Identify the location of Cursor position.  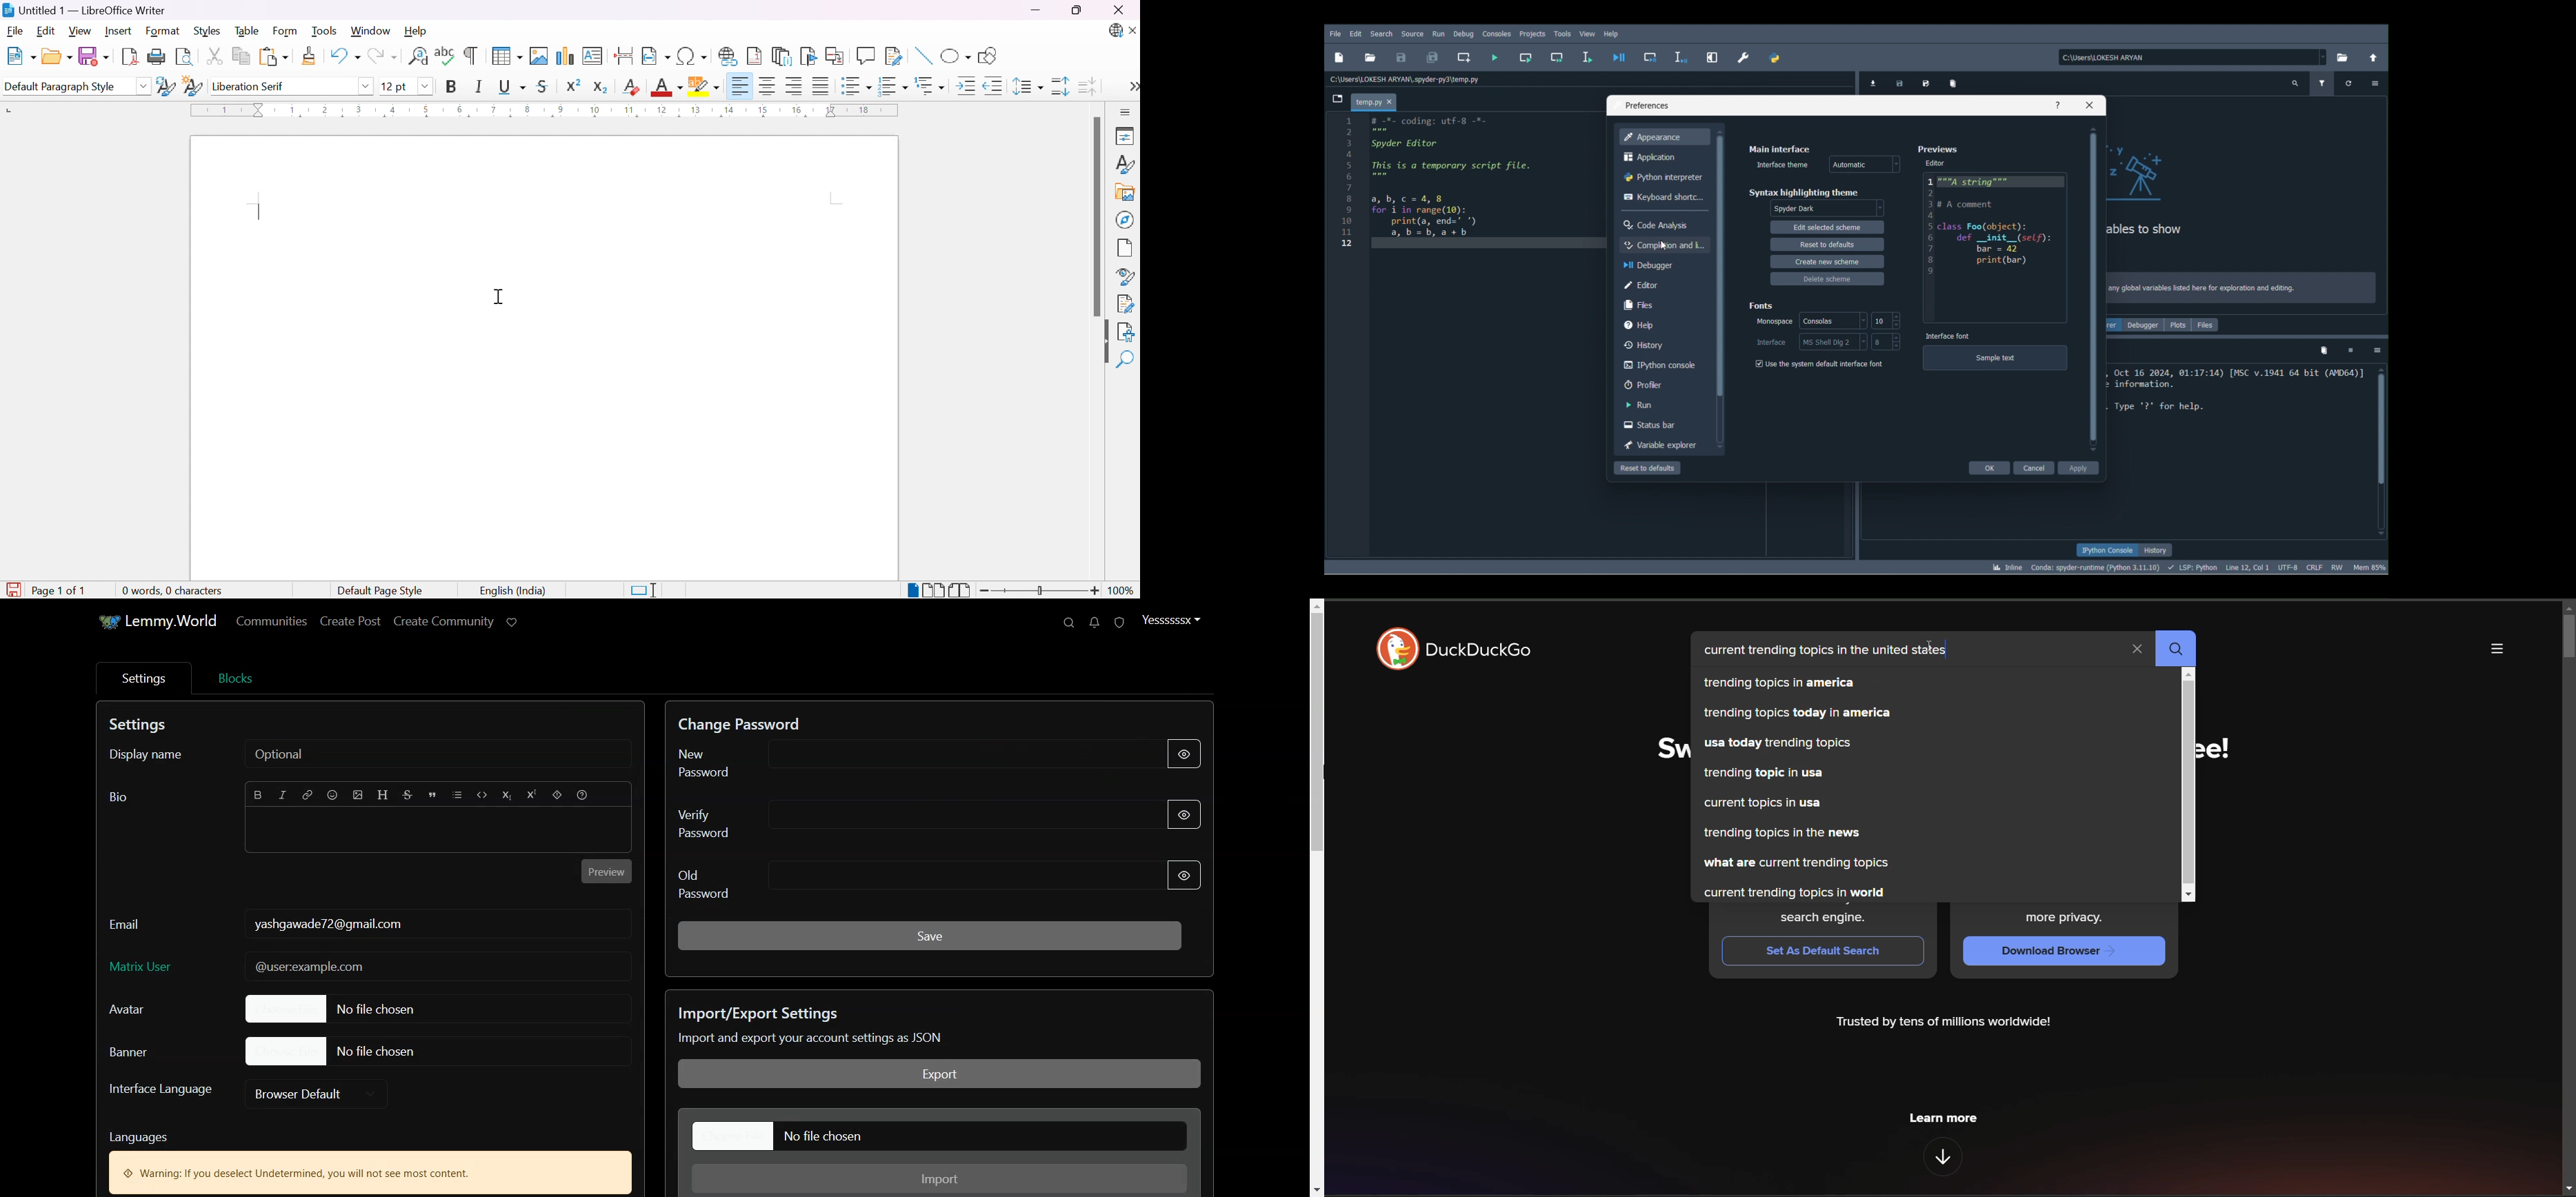
(2247, 566).